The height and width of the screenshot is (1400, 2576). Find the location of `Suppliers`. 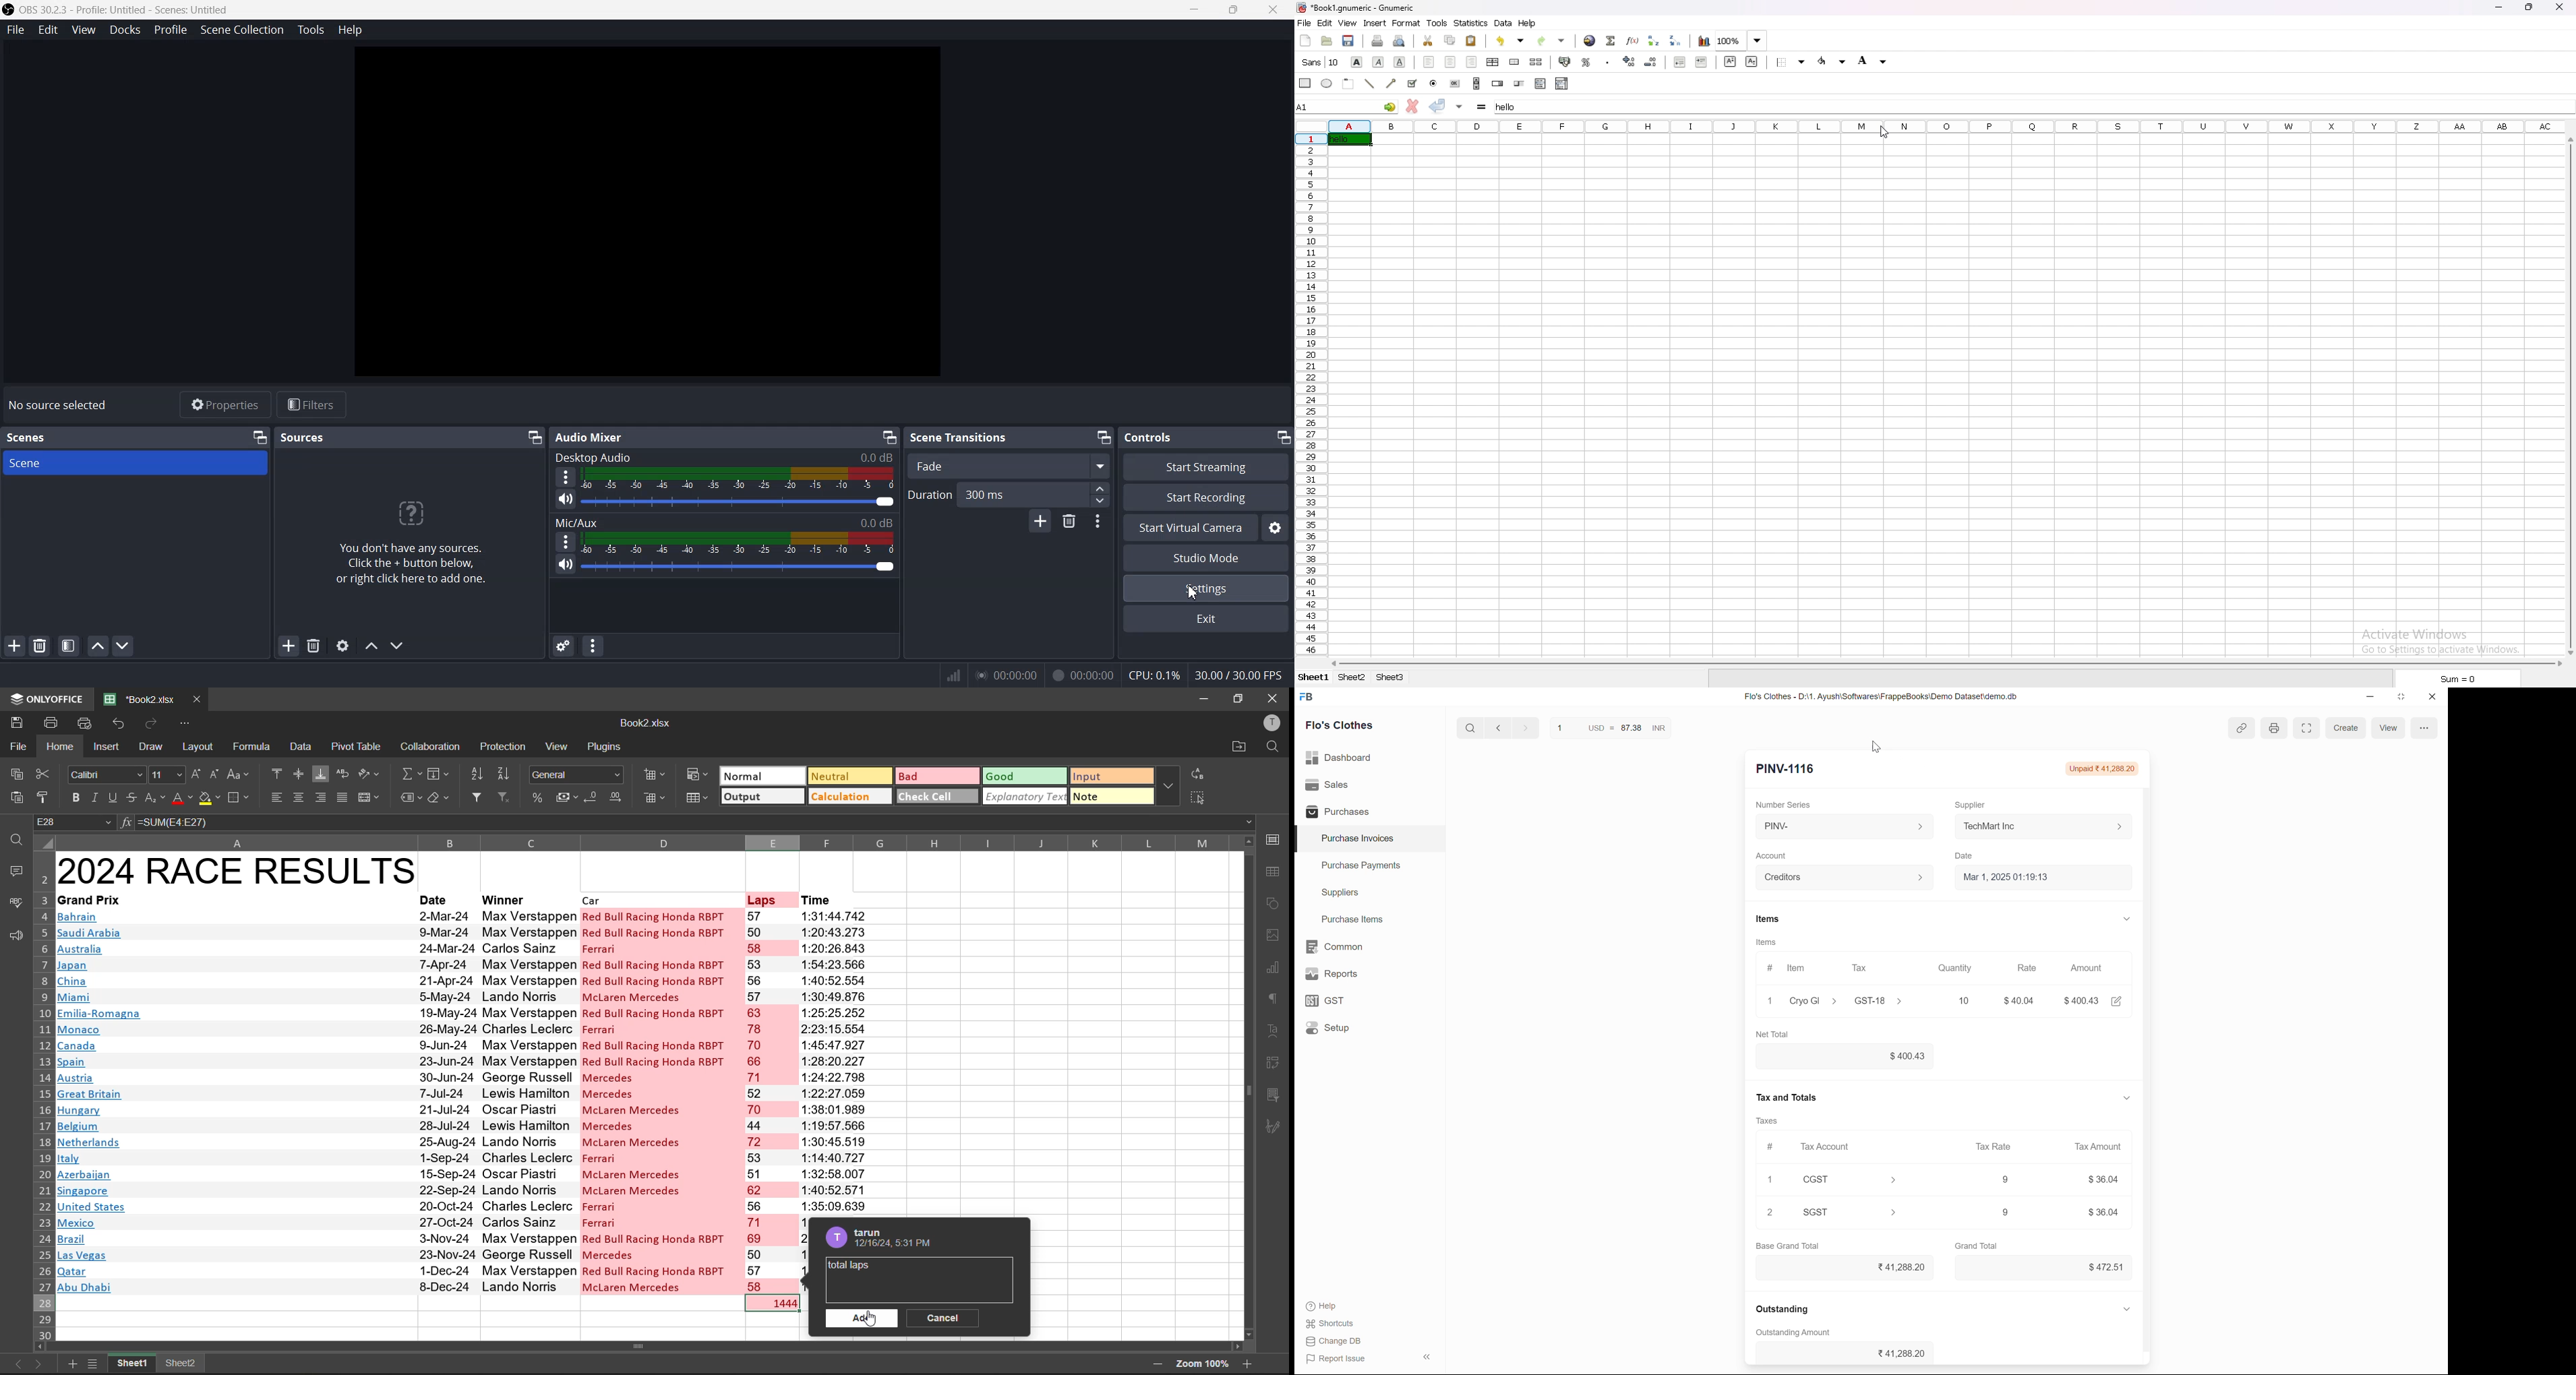

Suppliers is located at coordinates (1333, 893).